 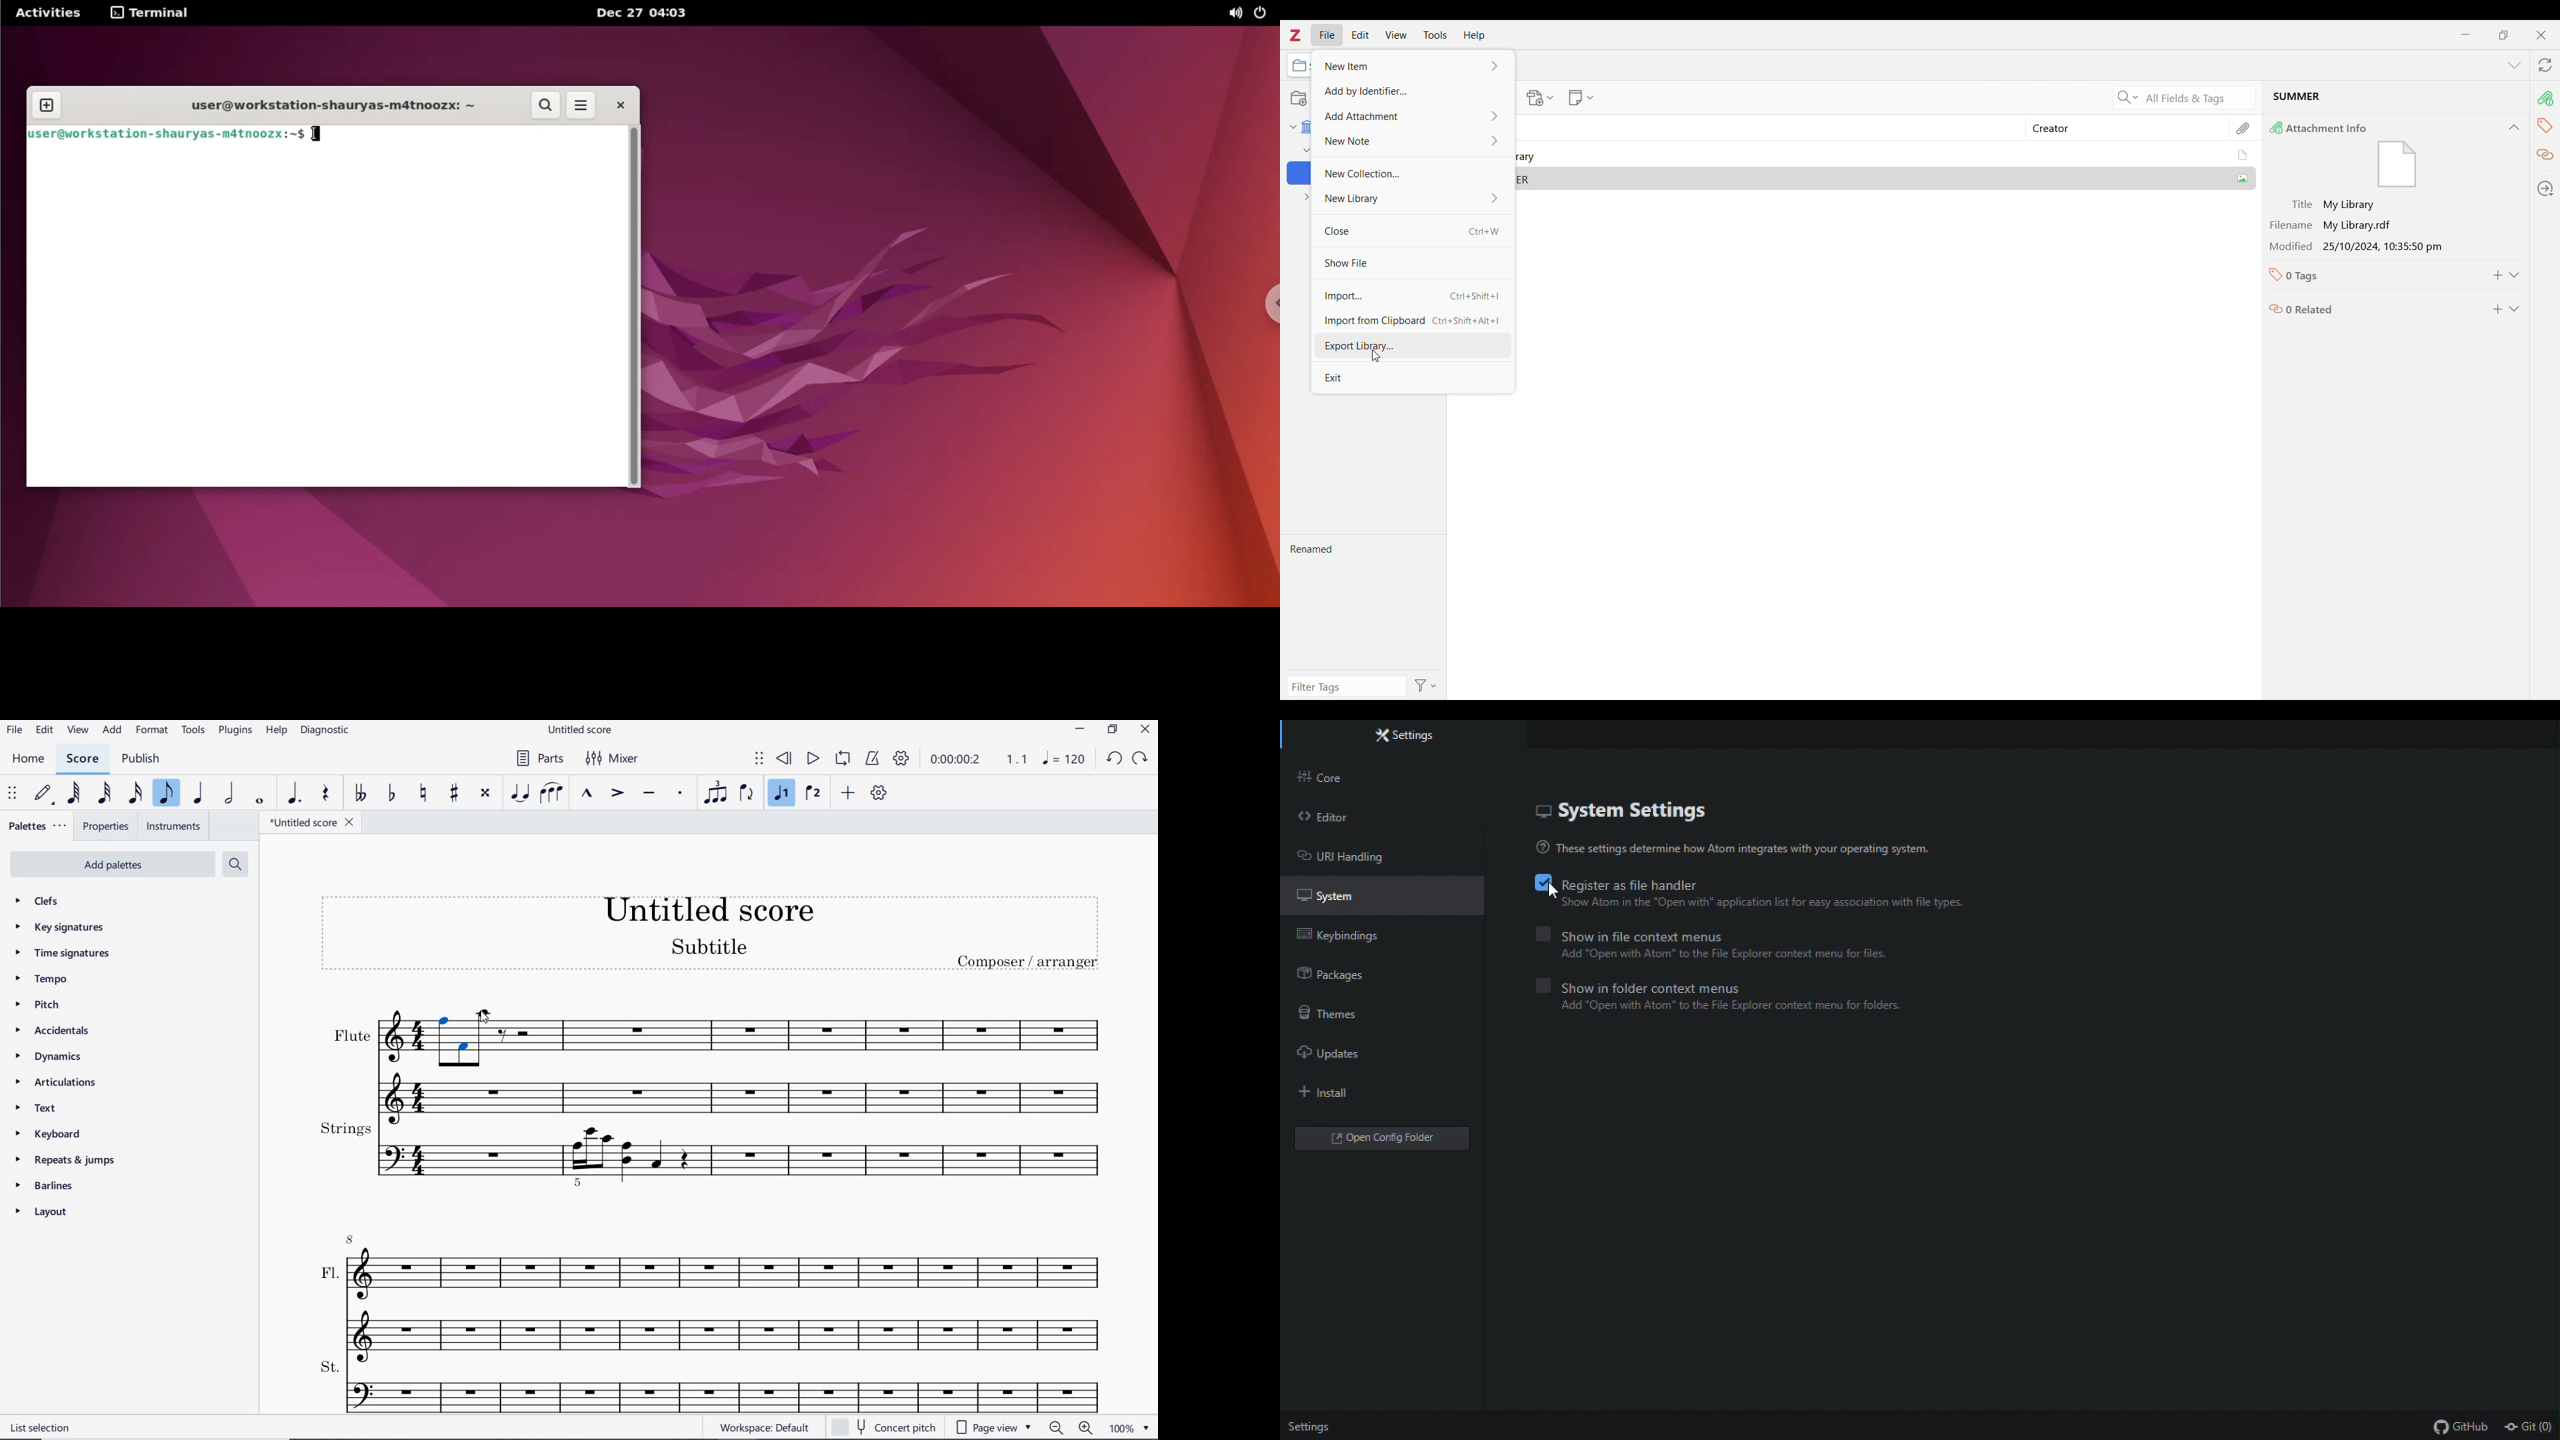 What do you see at coordinates (1347, 978) in the screenshot?
I see `Packages` at bounding box center [1347, 978].